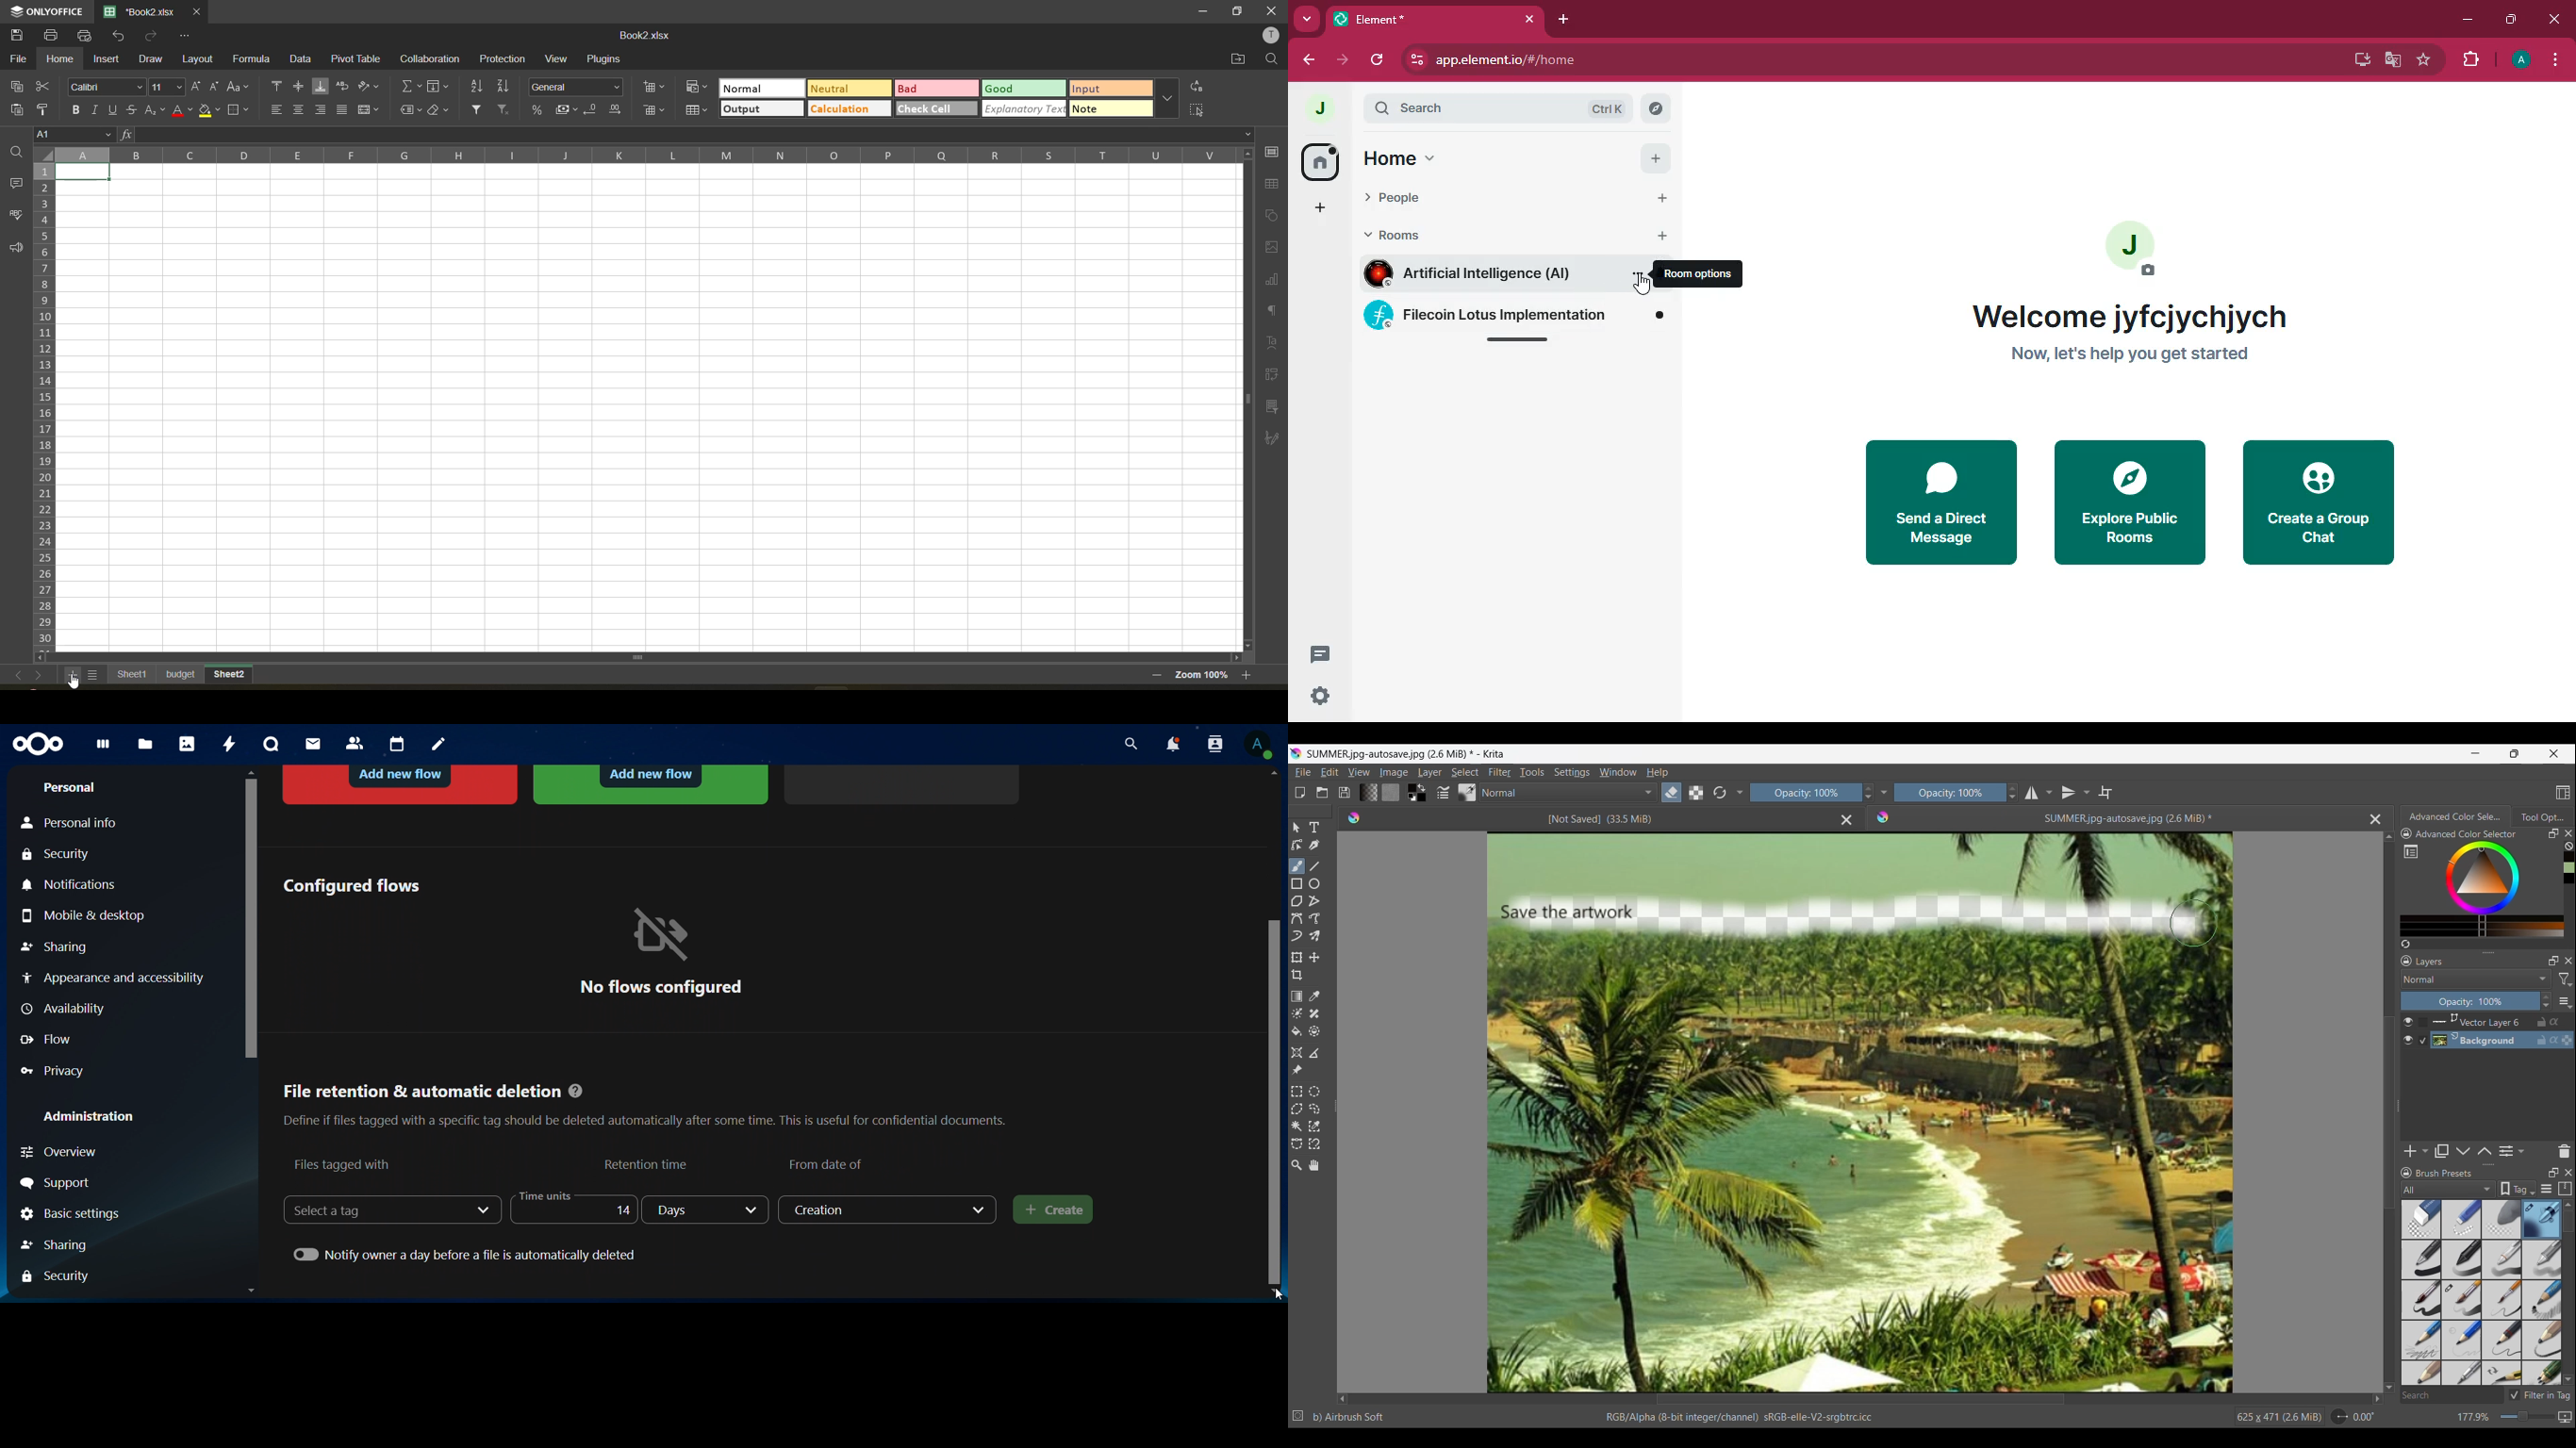 This screenshot has height=1456, width=2576. What do you see at coordinates (54, 949) in the screenshot?
I see `sharing` at bounding box center [54, 949].